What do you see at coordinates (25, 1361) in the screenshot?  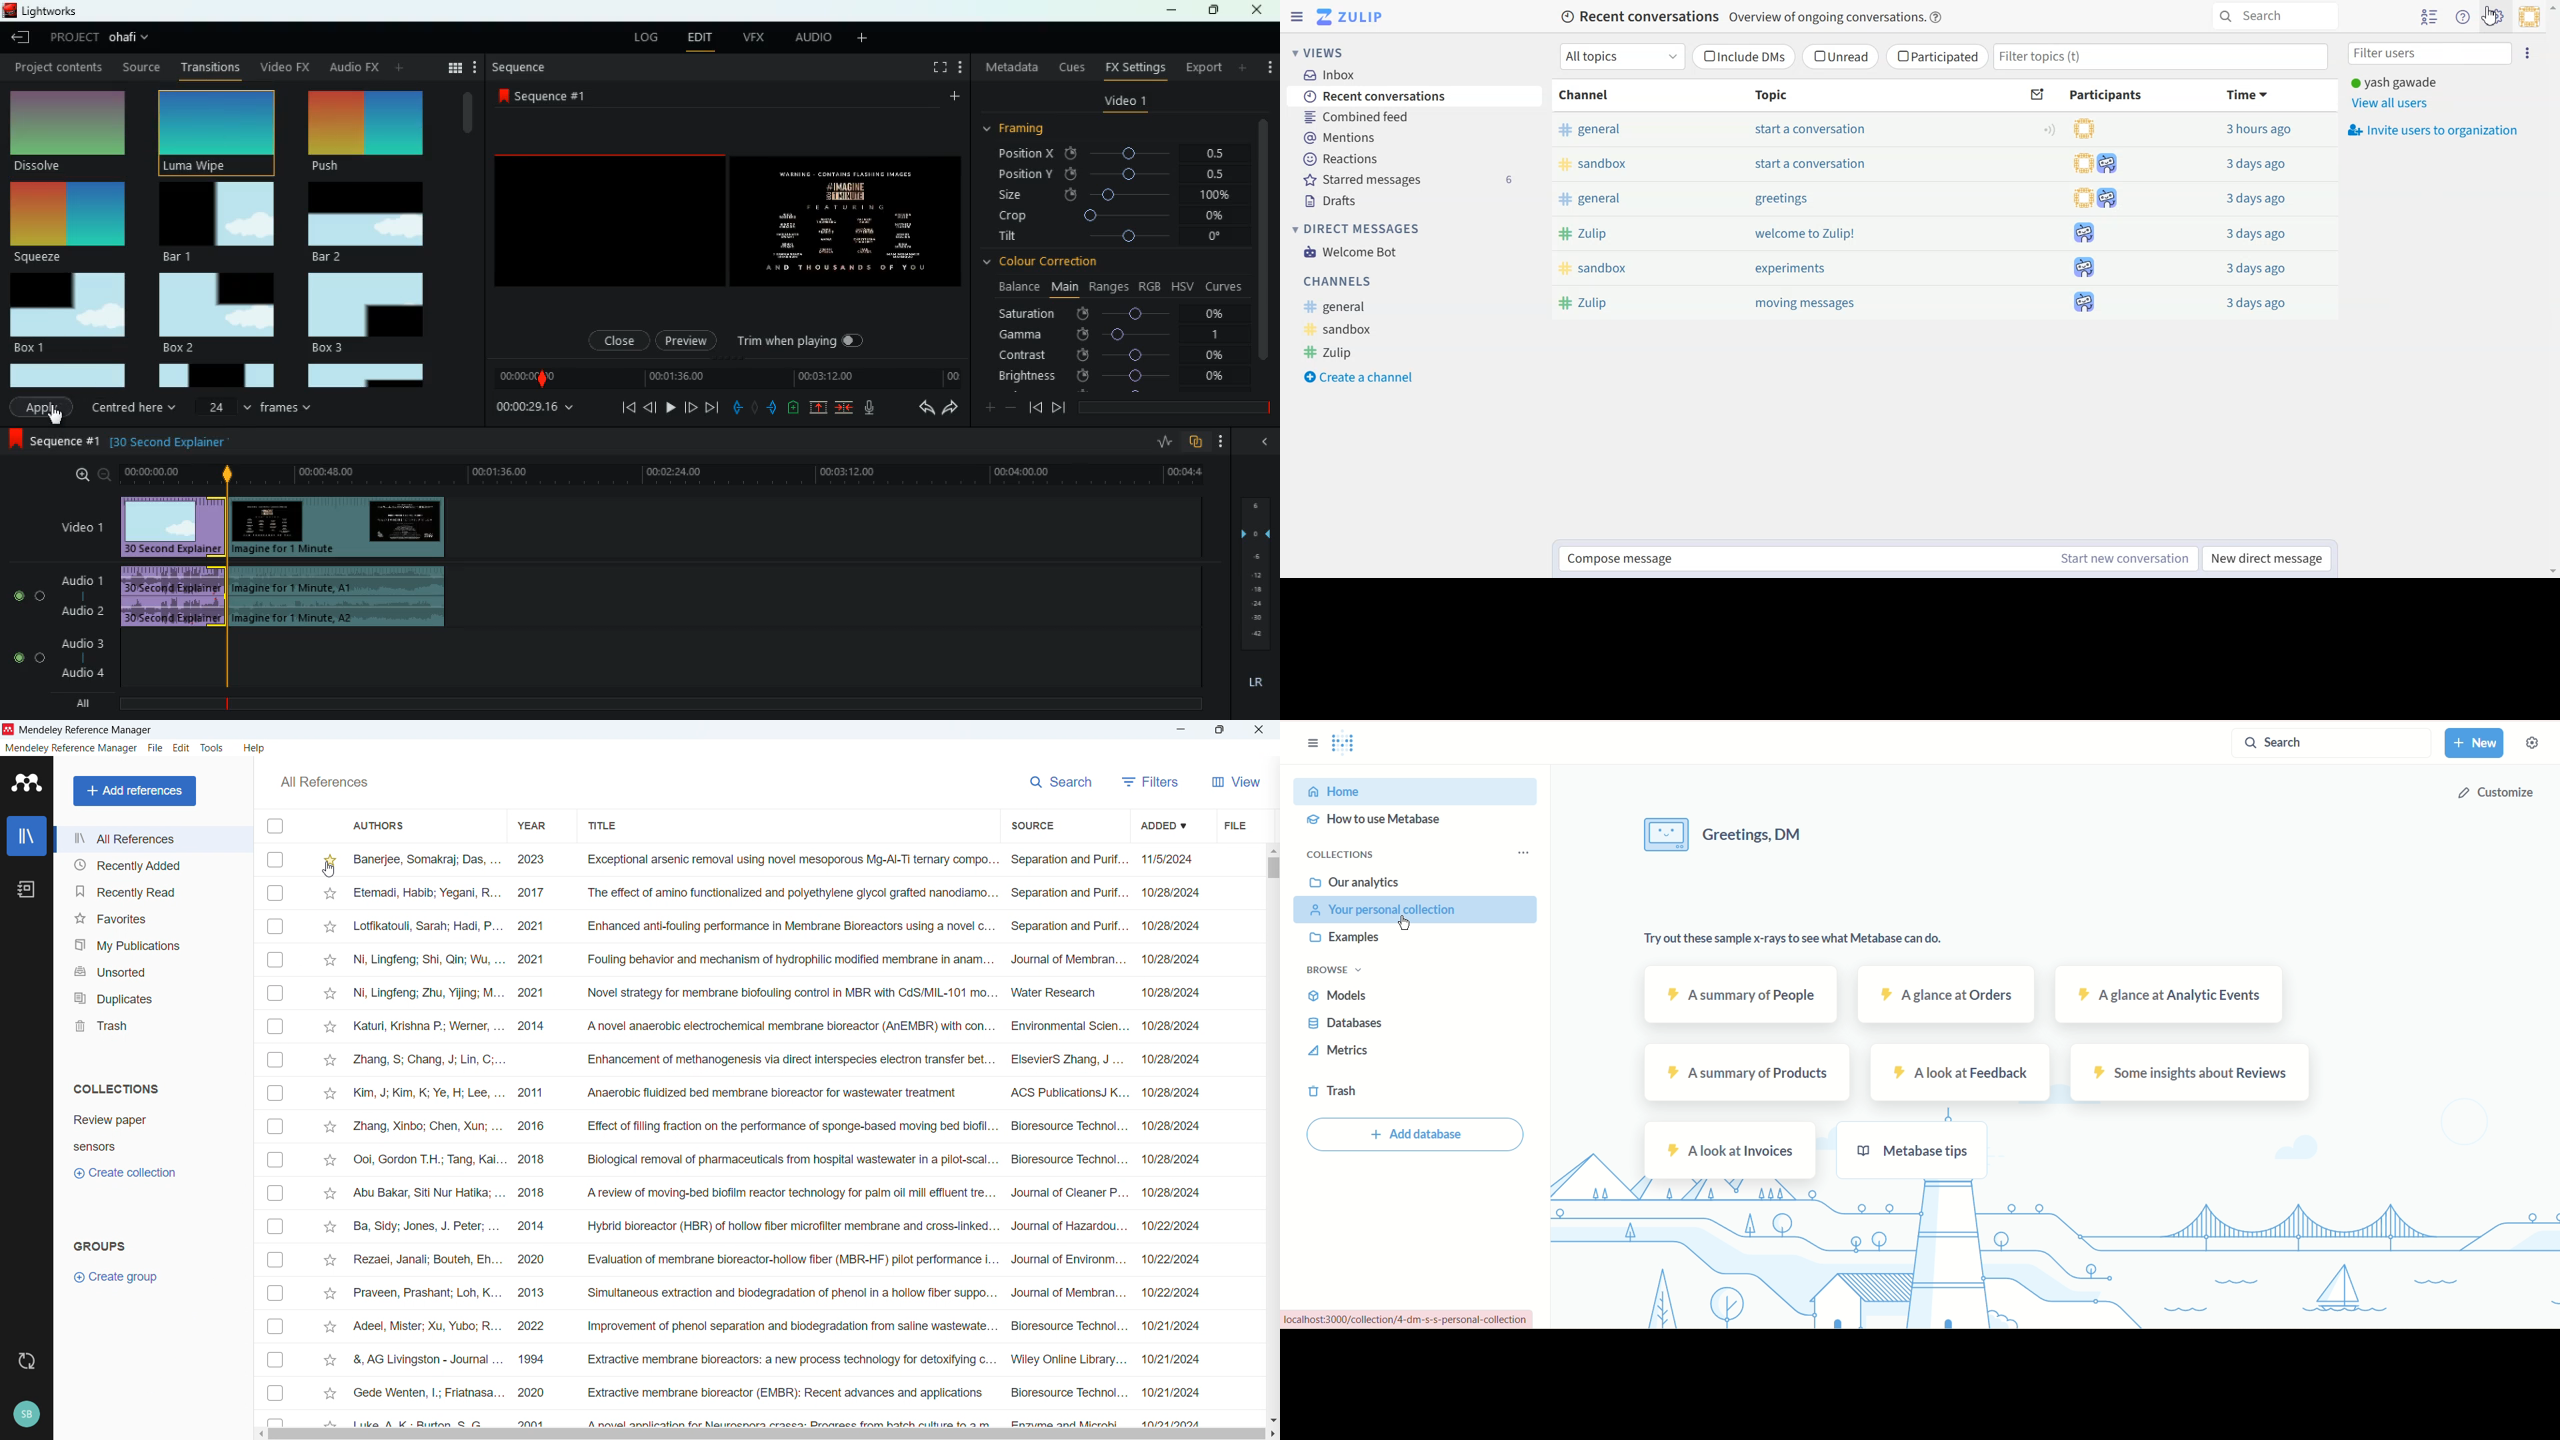 I see `Sync ` at bounding box center [25, 1361].